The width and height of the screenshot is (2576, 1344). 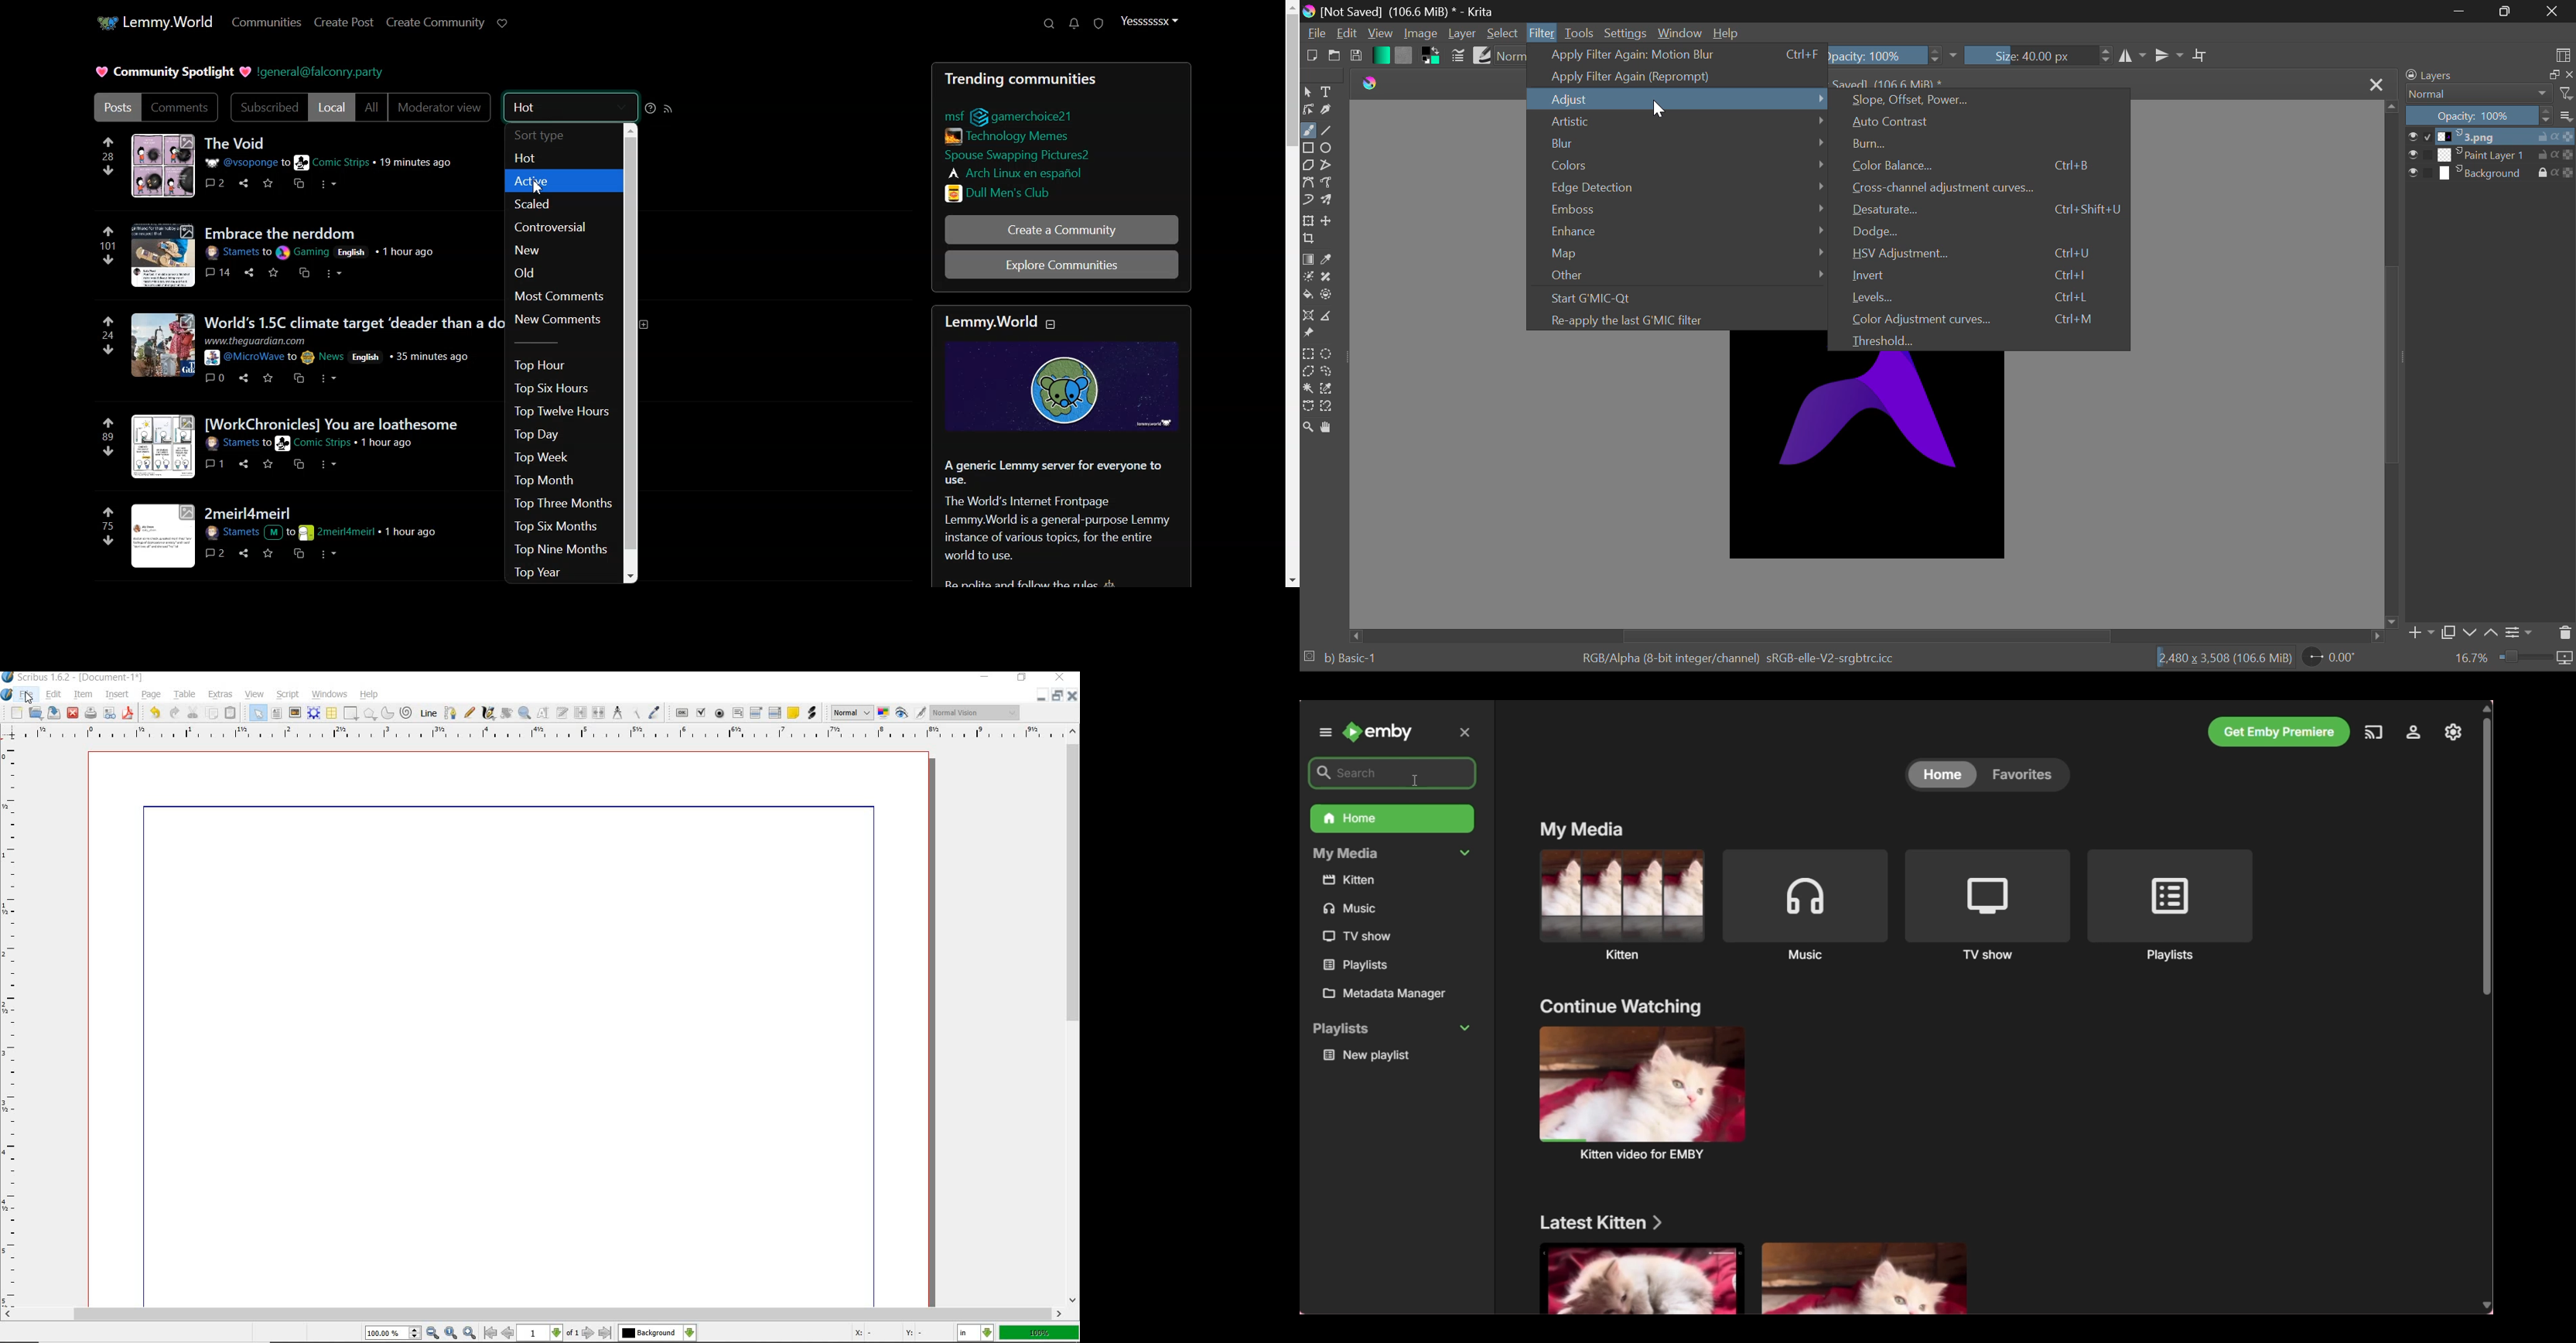 What do you see at coordinates (884, 713) in the screenshot?
I see `toggle color management` at bounding box center [884, 713].